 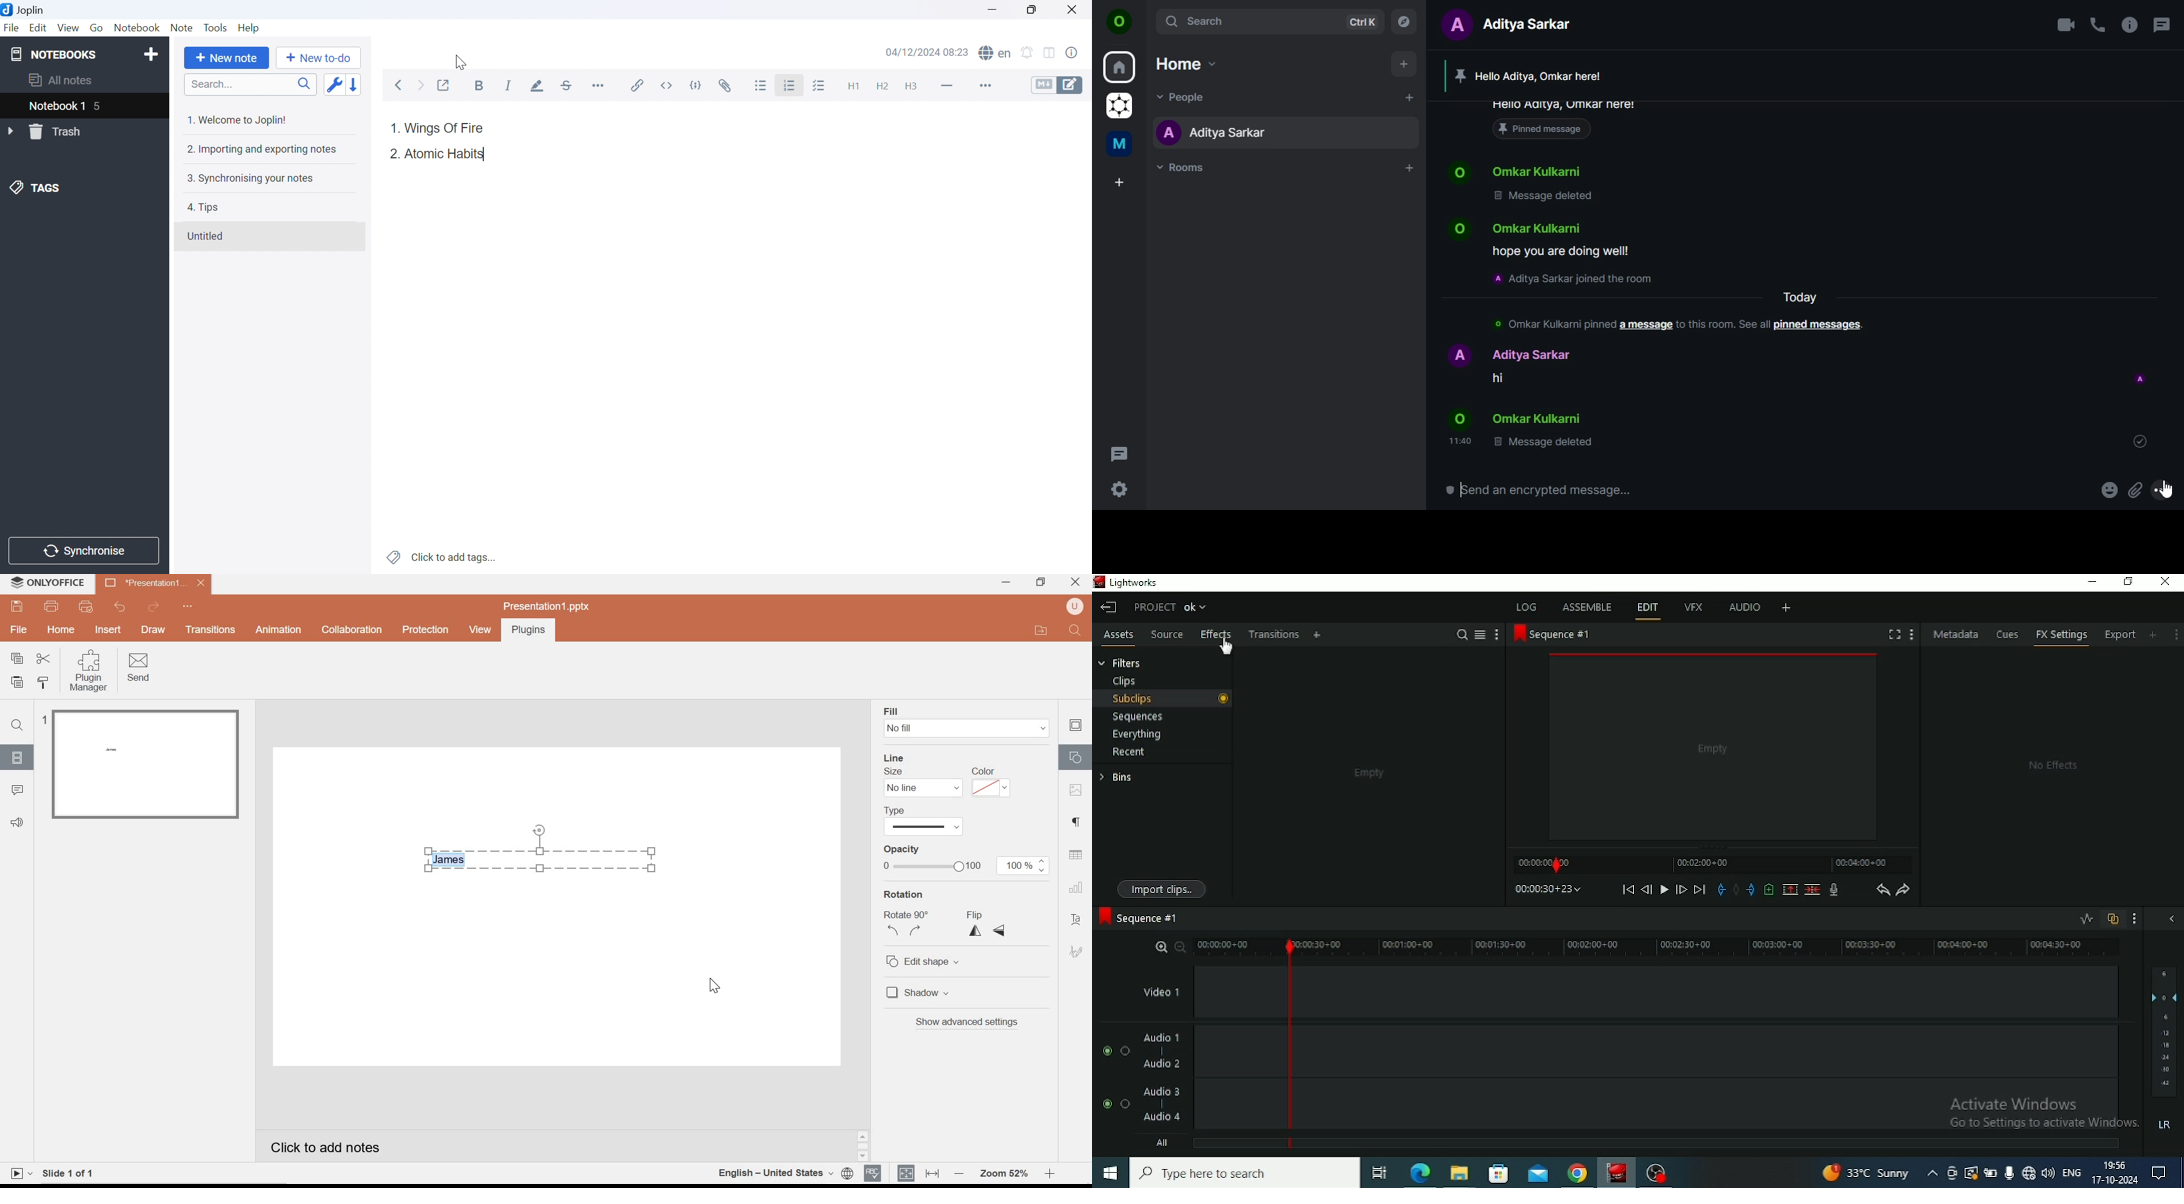 What do you see at coordinates (927, 53) in the screenshot?
I see `04/12/2024 08:22` at bounding box center [927, 53].